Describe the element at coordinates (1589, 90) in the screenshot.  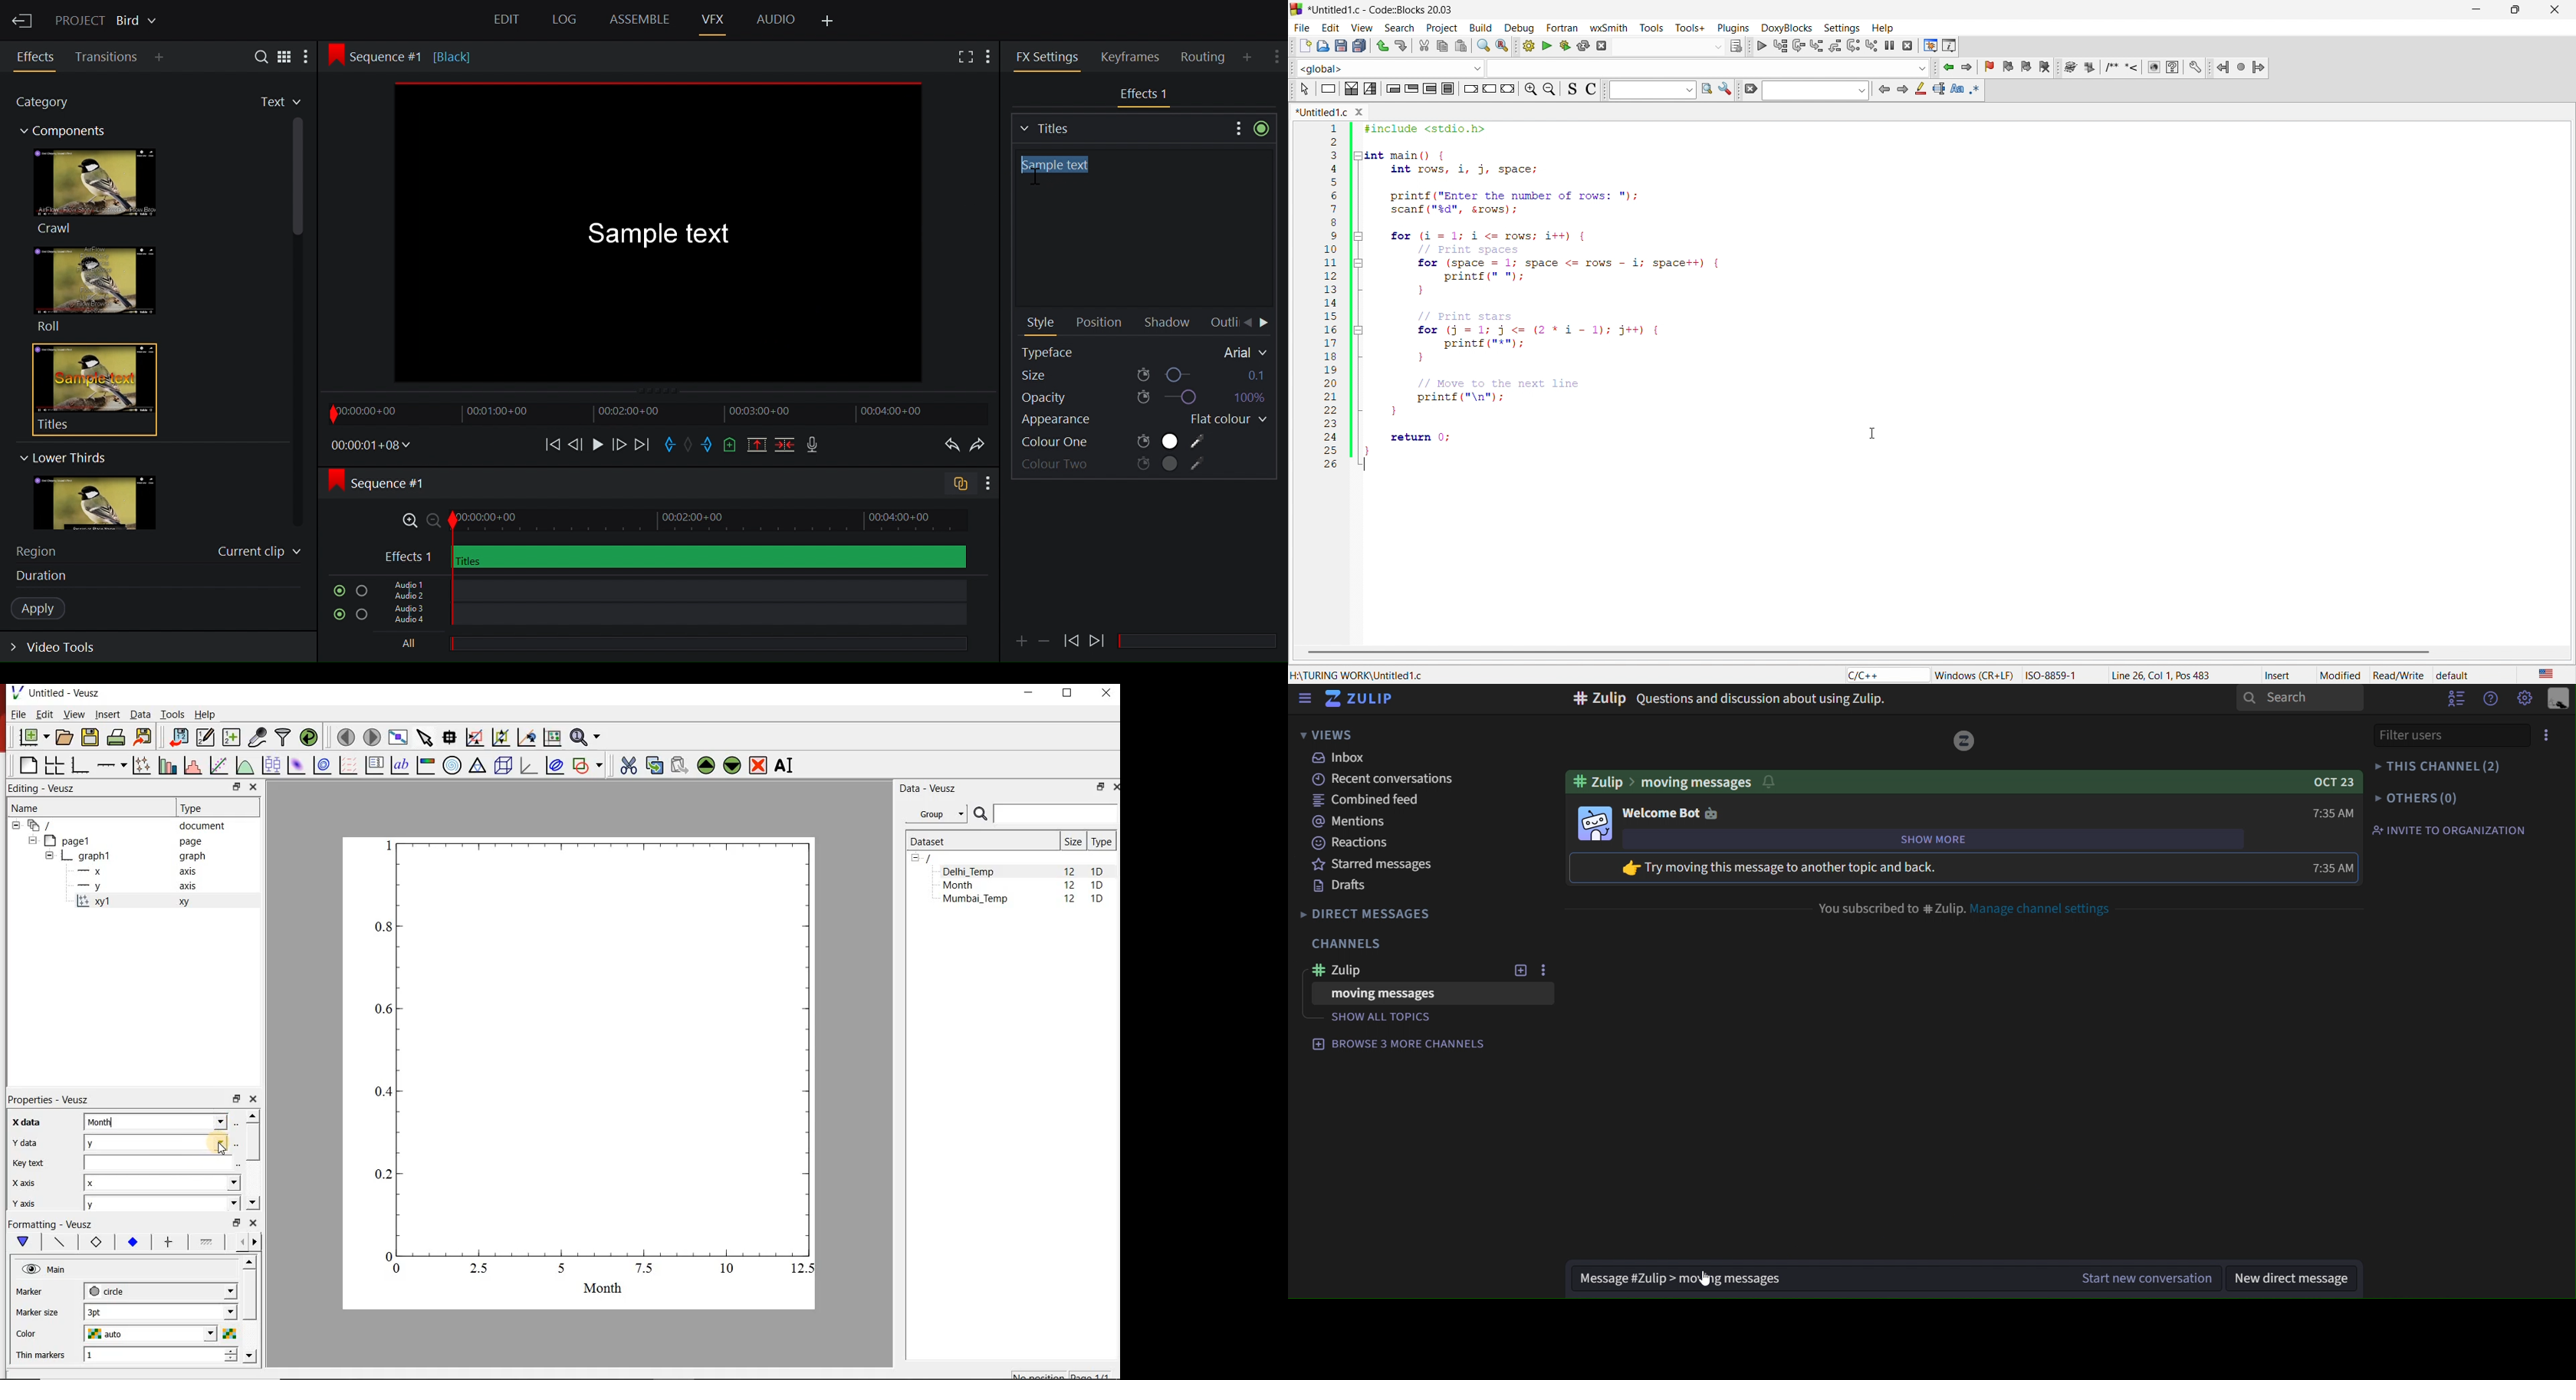
I see `icon` at that location.